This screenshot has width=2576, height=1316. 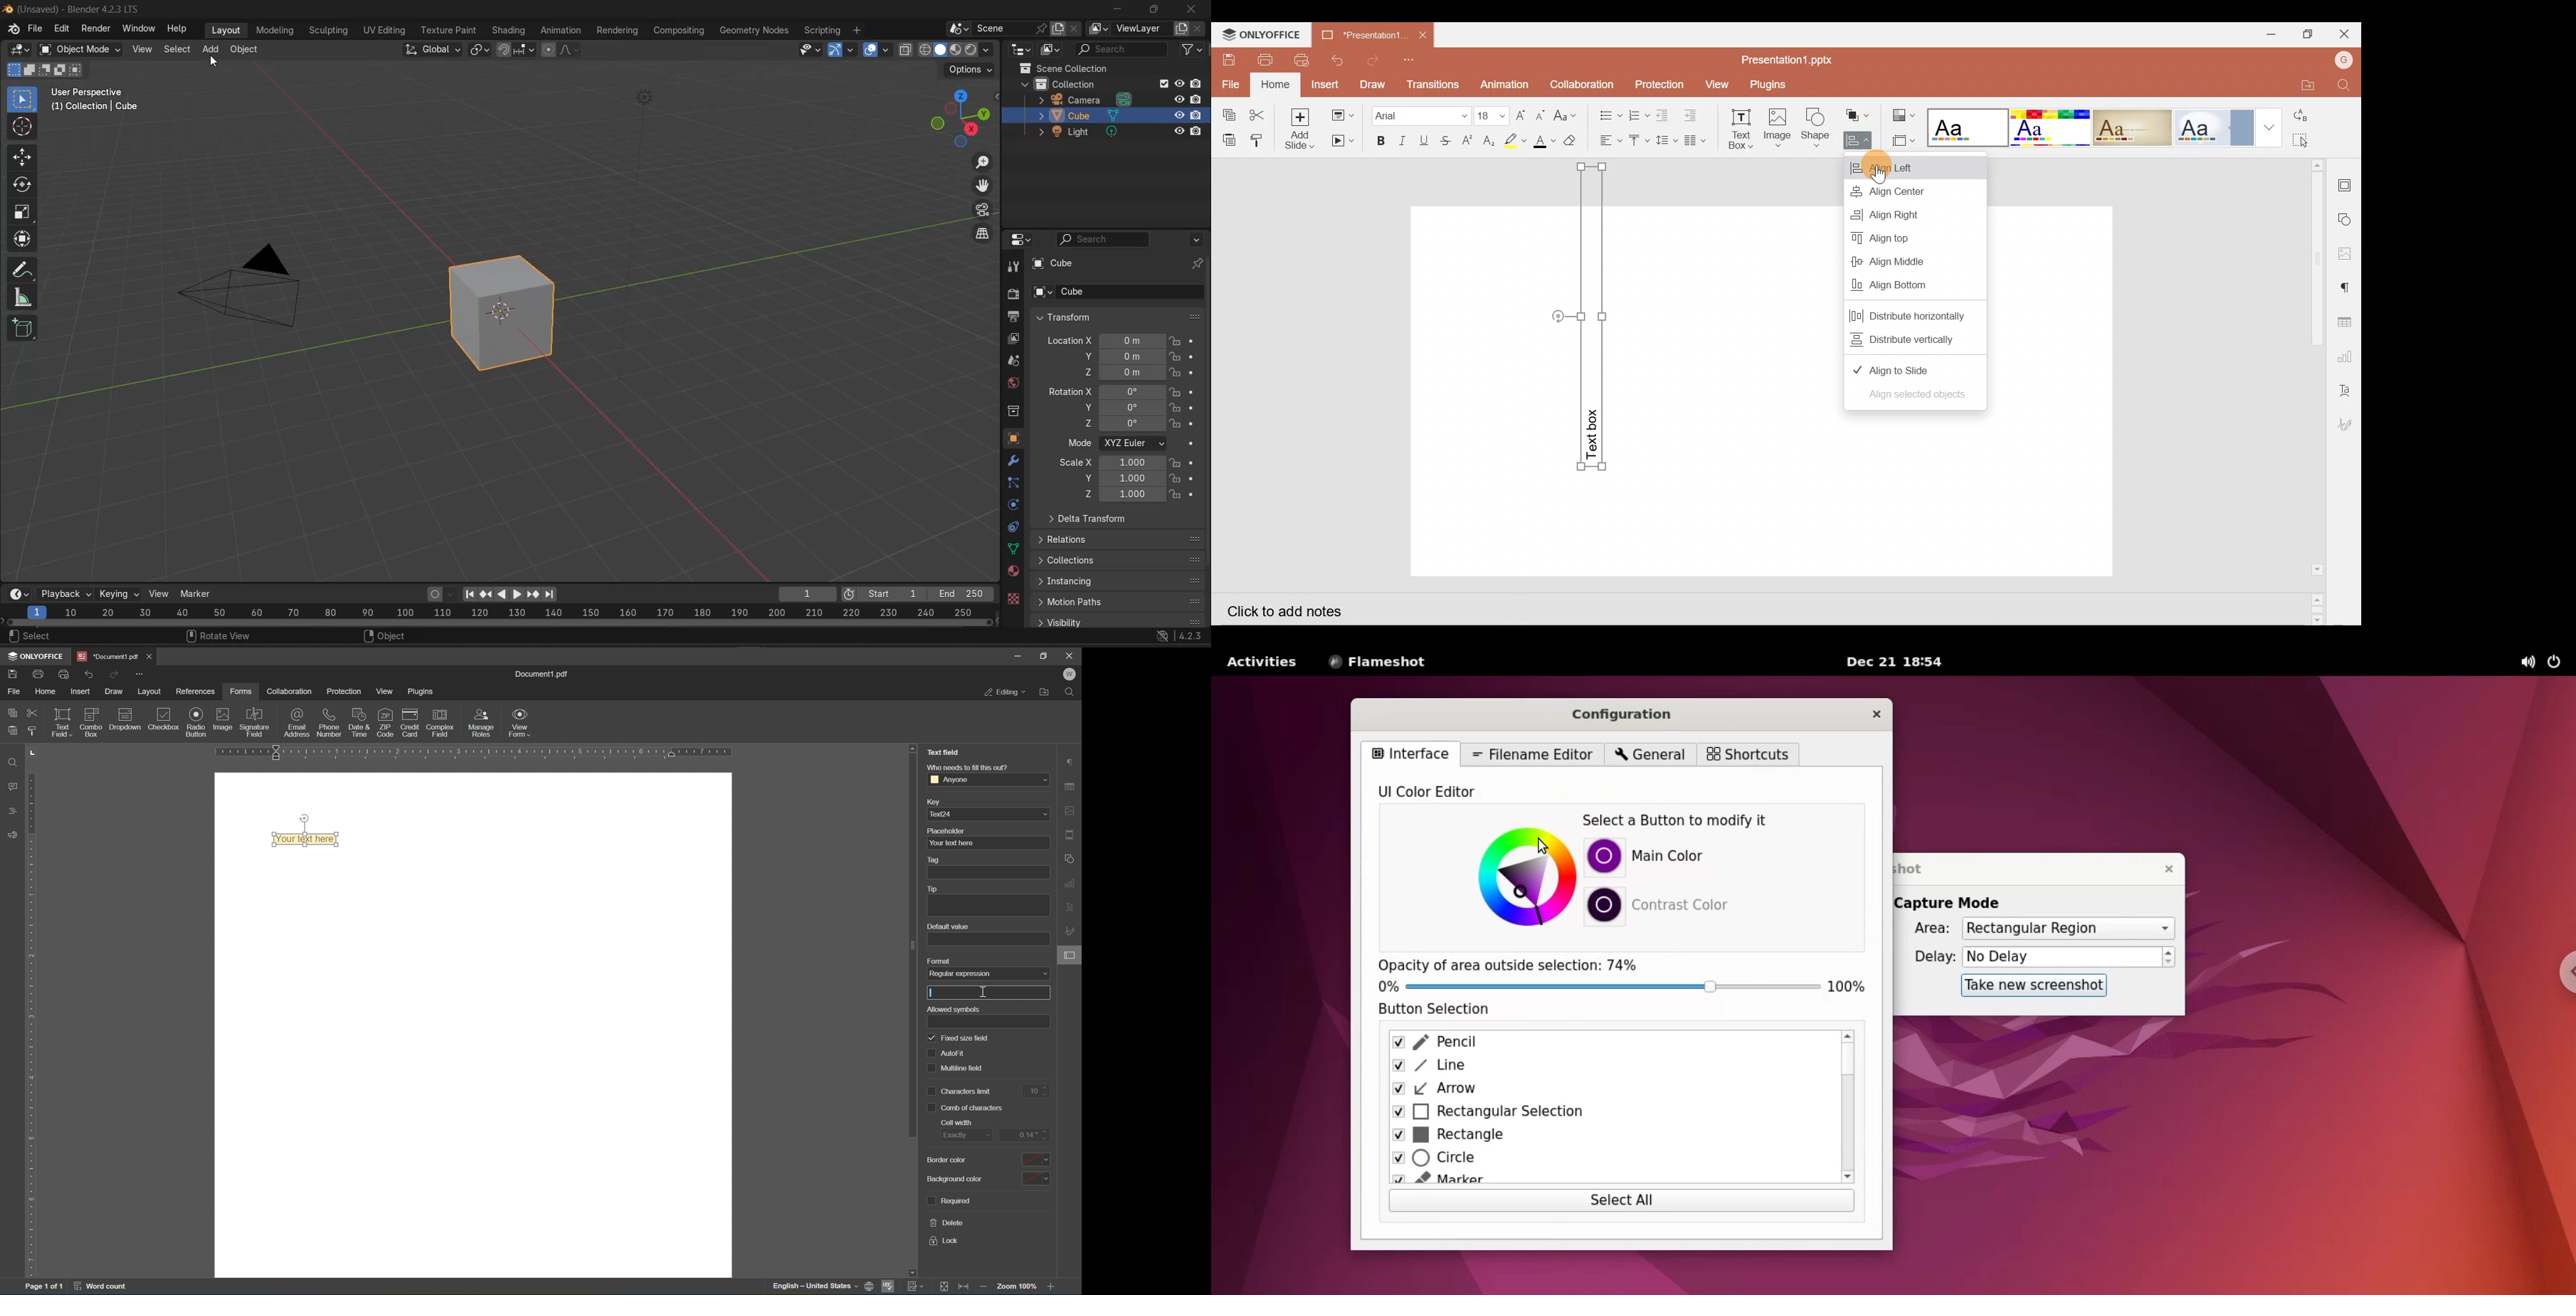 What do you see at coordinates (1034, 1159) in the screenshot?
I see `select border color` at bounding box center [1034, 1159].